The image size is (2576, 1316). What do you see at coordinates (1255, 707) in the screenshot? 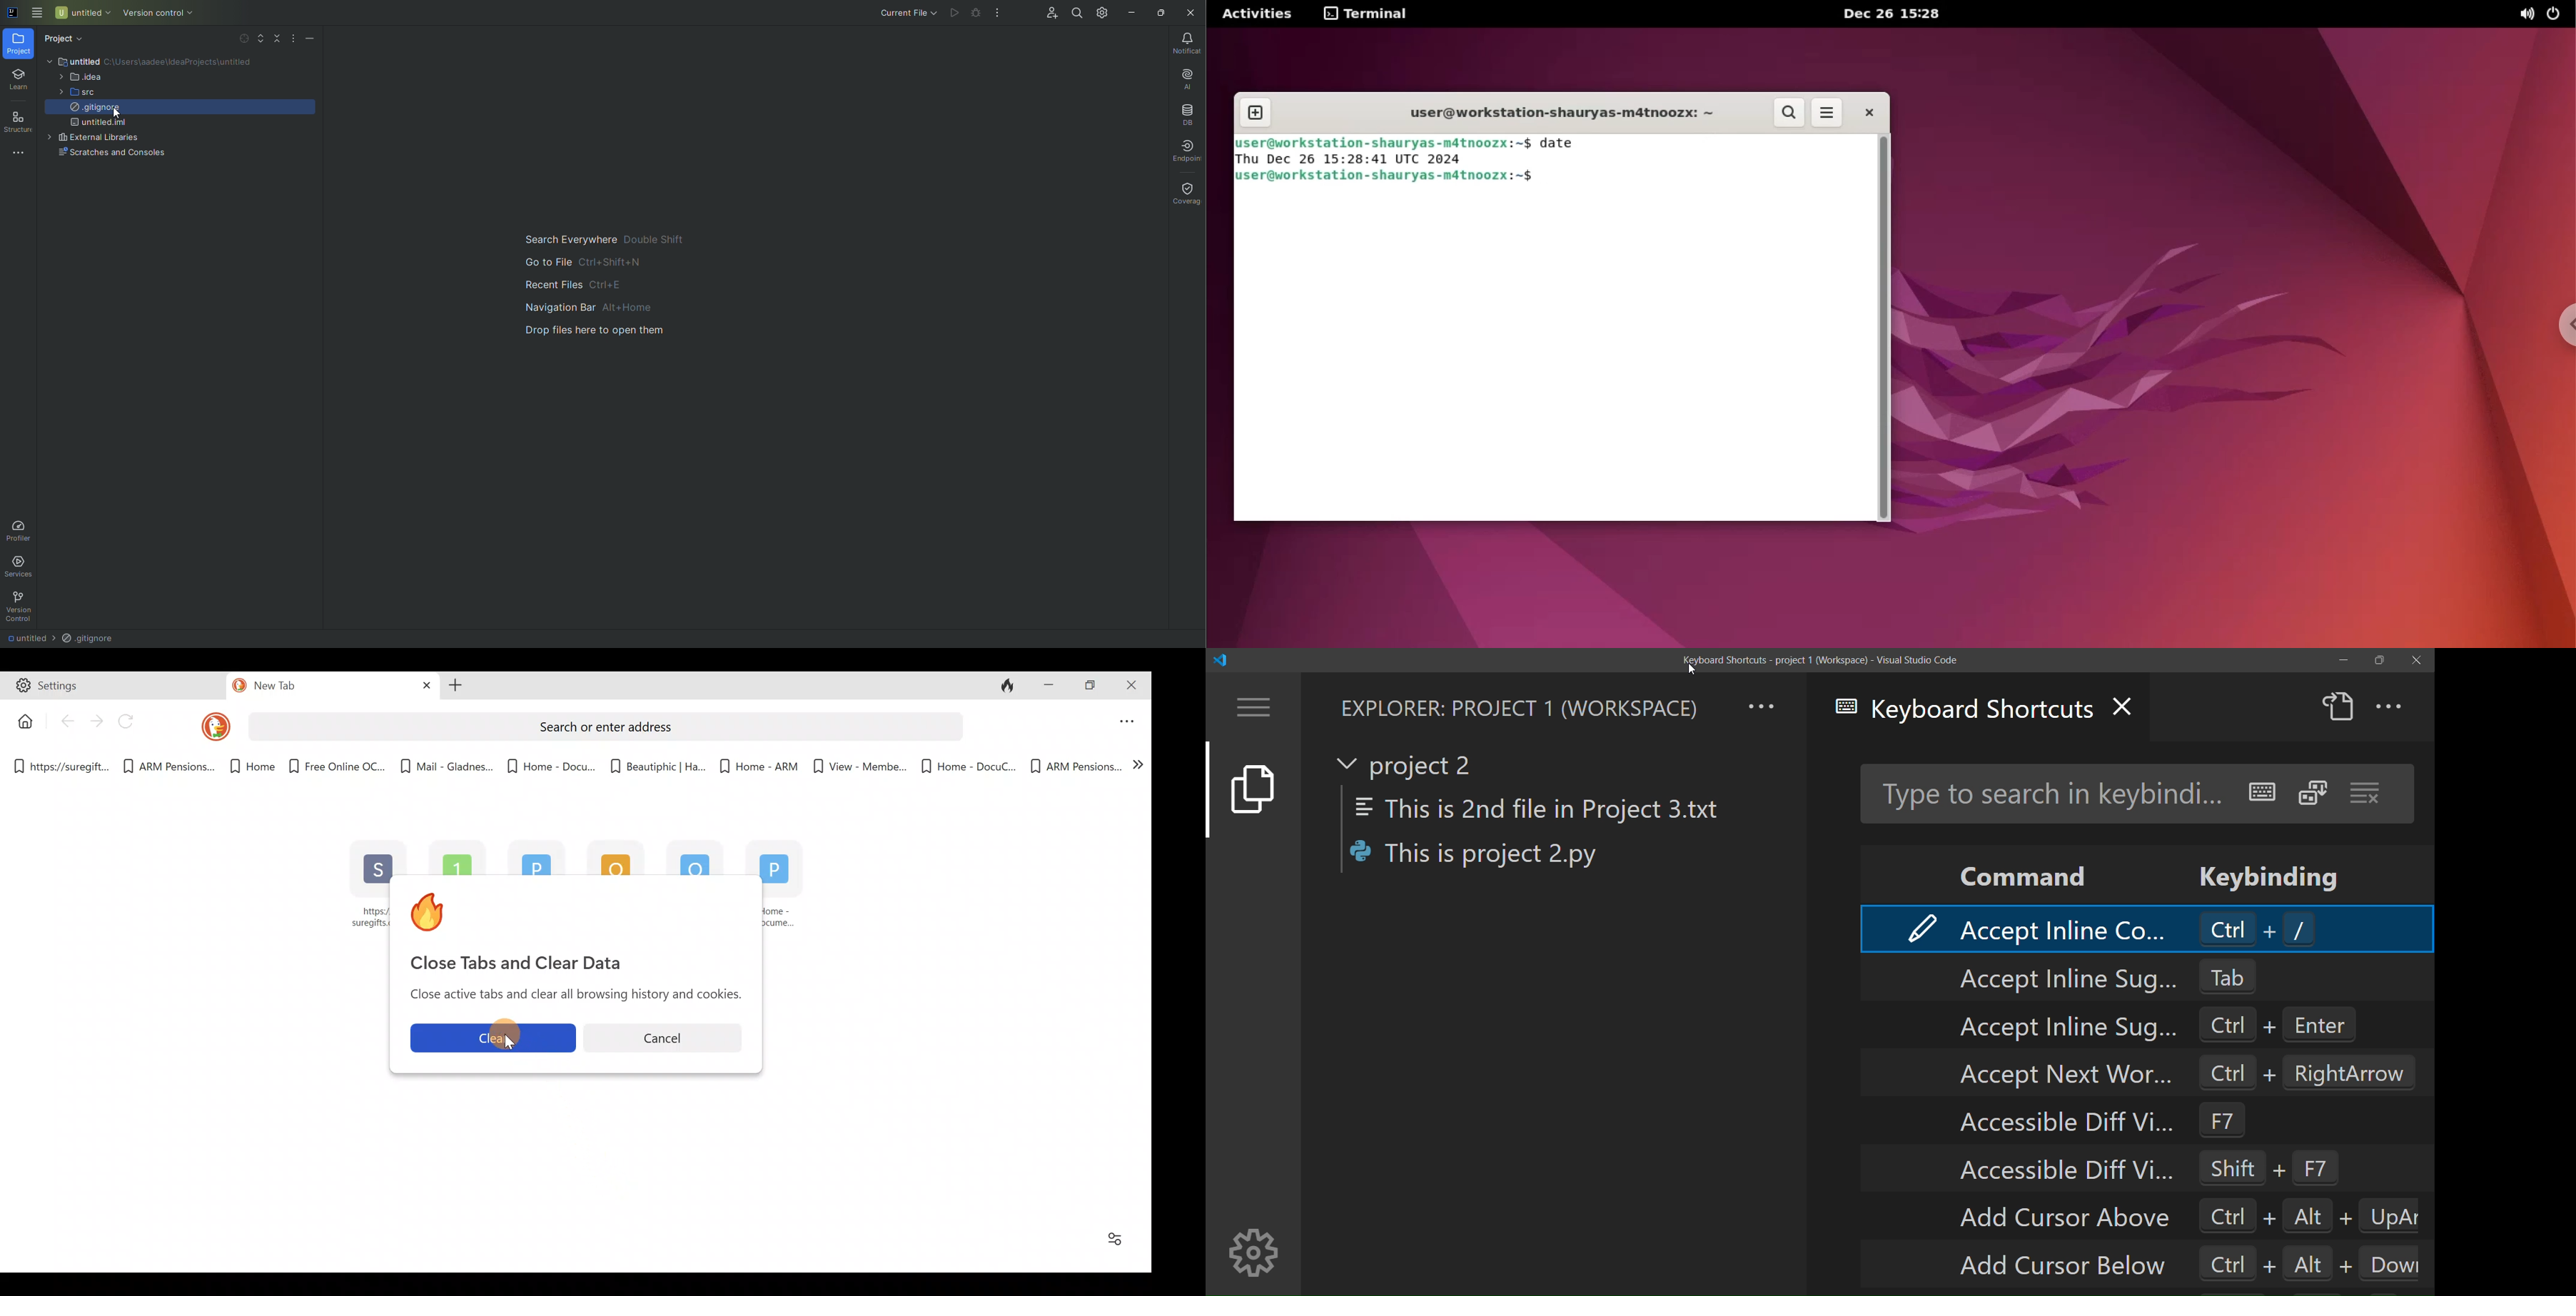
I see `menu option` at bounding box center [1255, 707].